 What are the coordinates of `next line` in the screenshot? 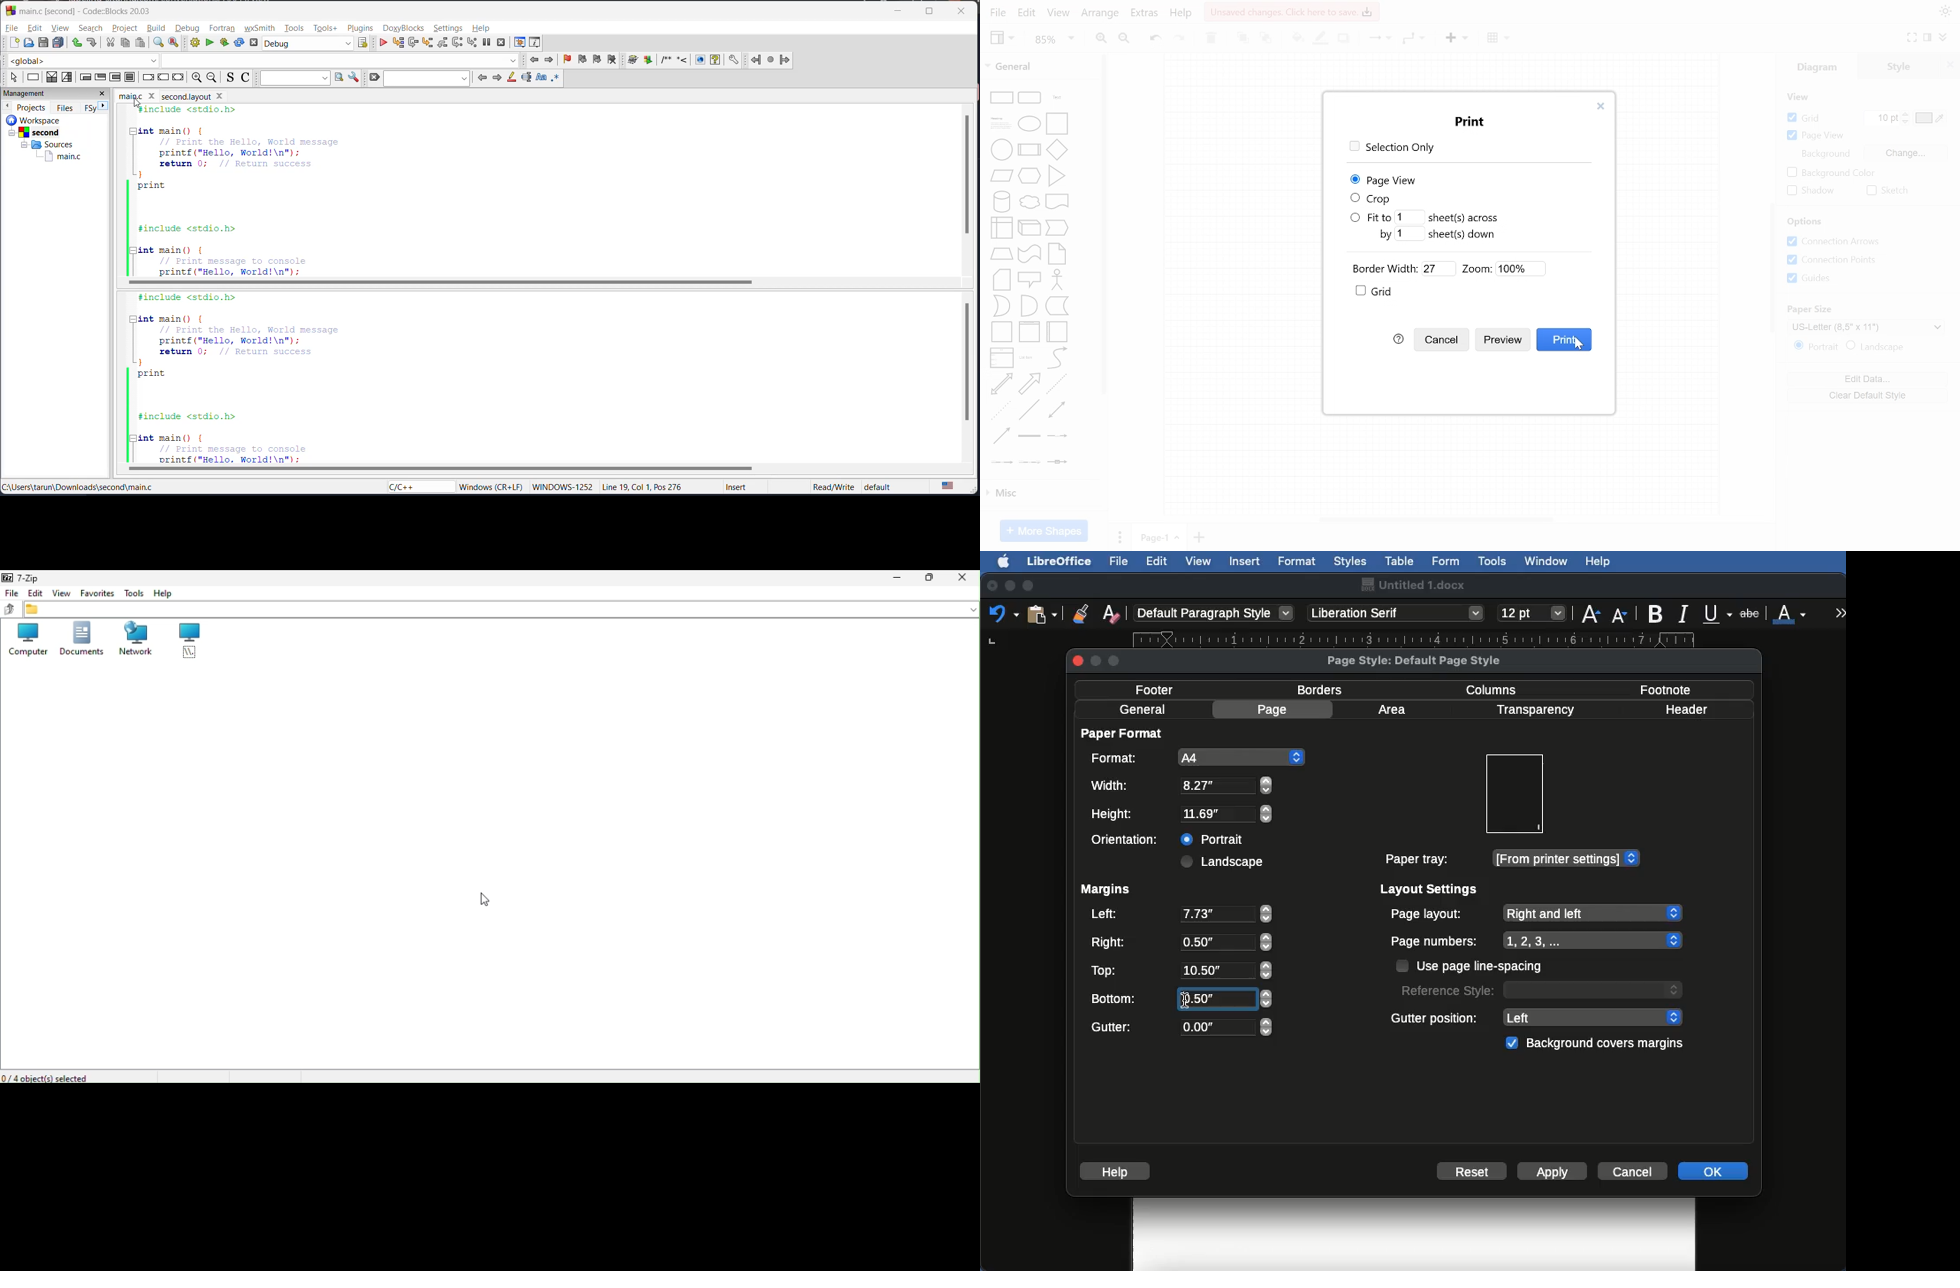 It's located at (415, 43).